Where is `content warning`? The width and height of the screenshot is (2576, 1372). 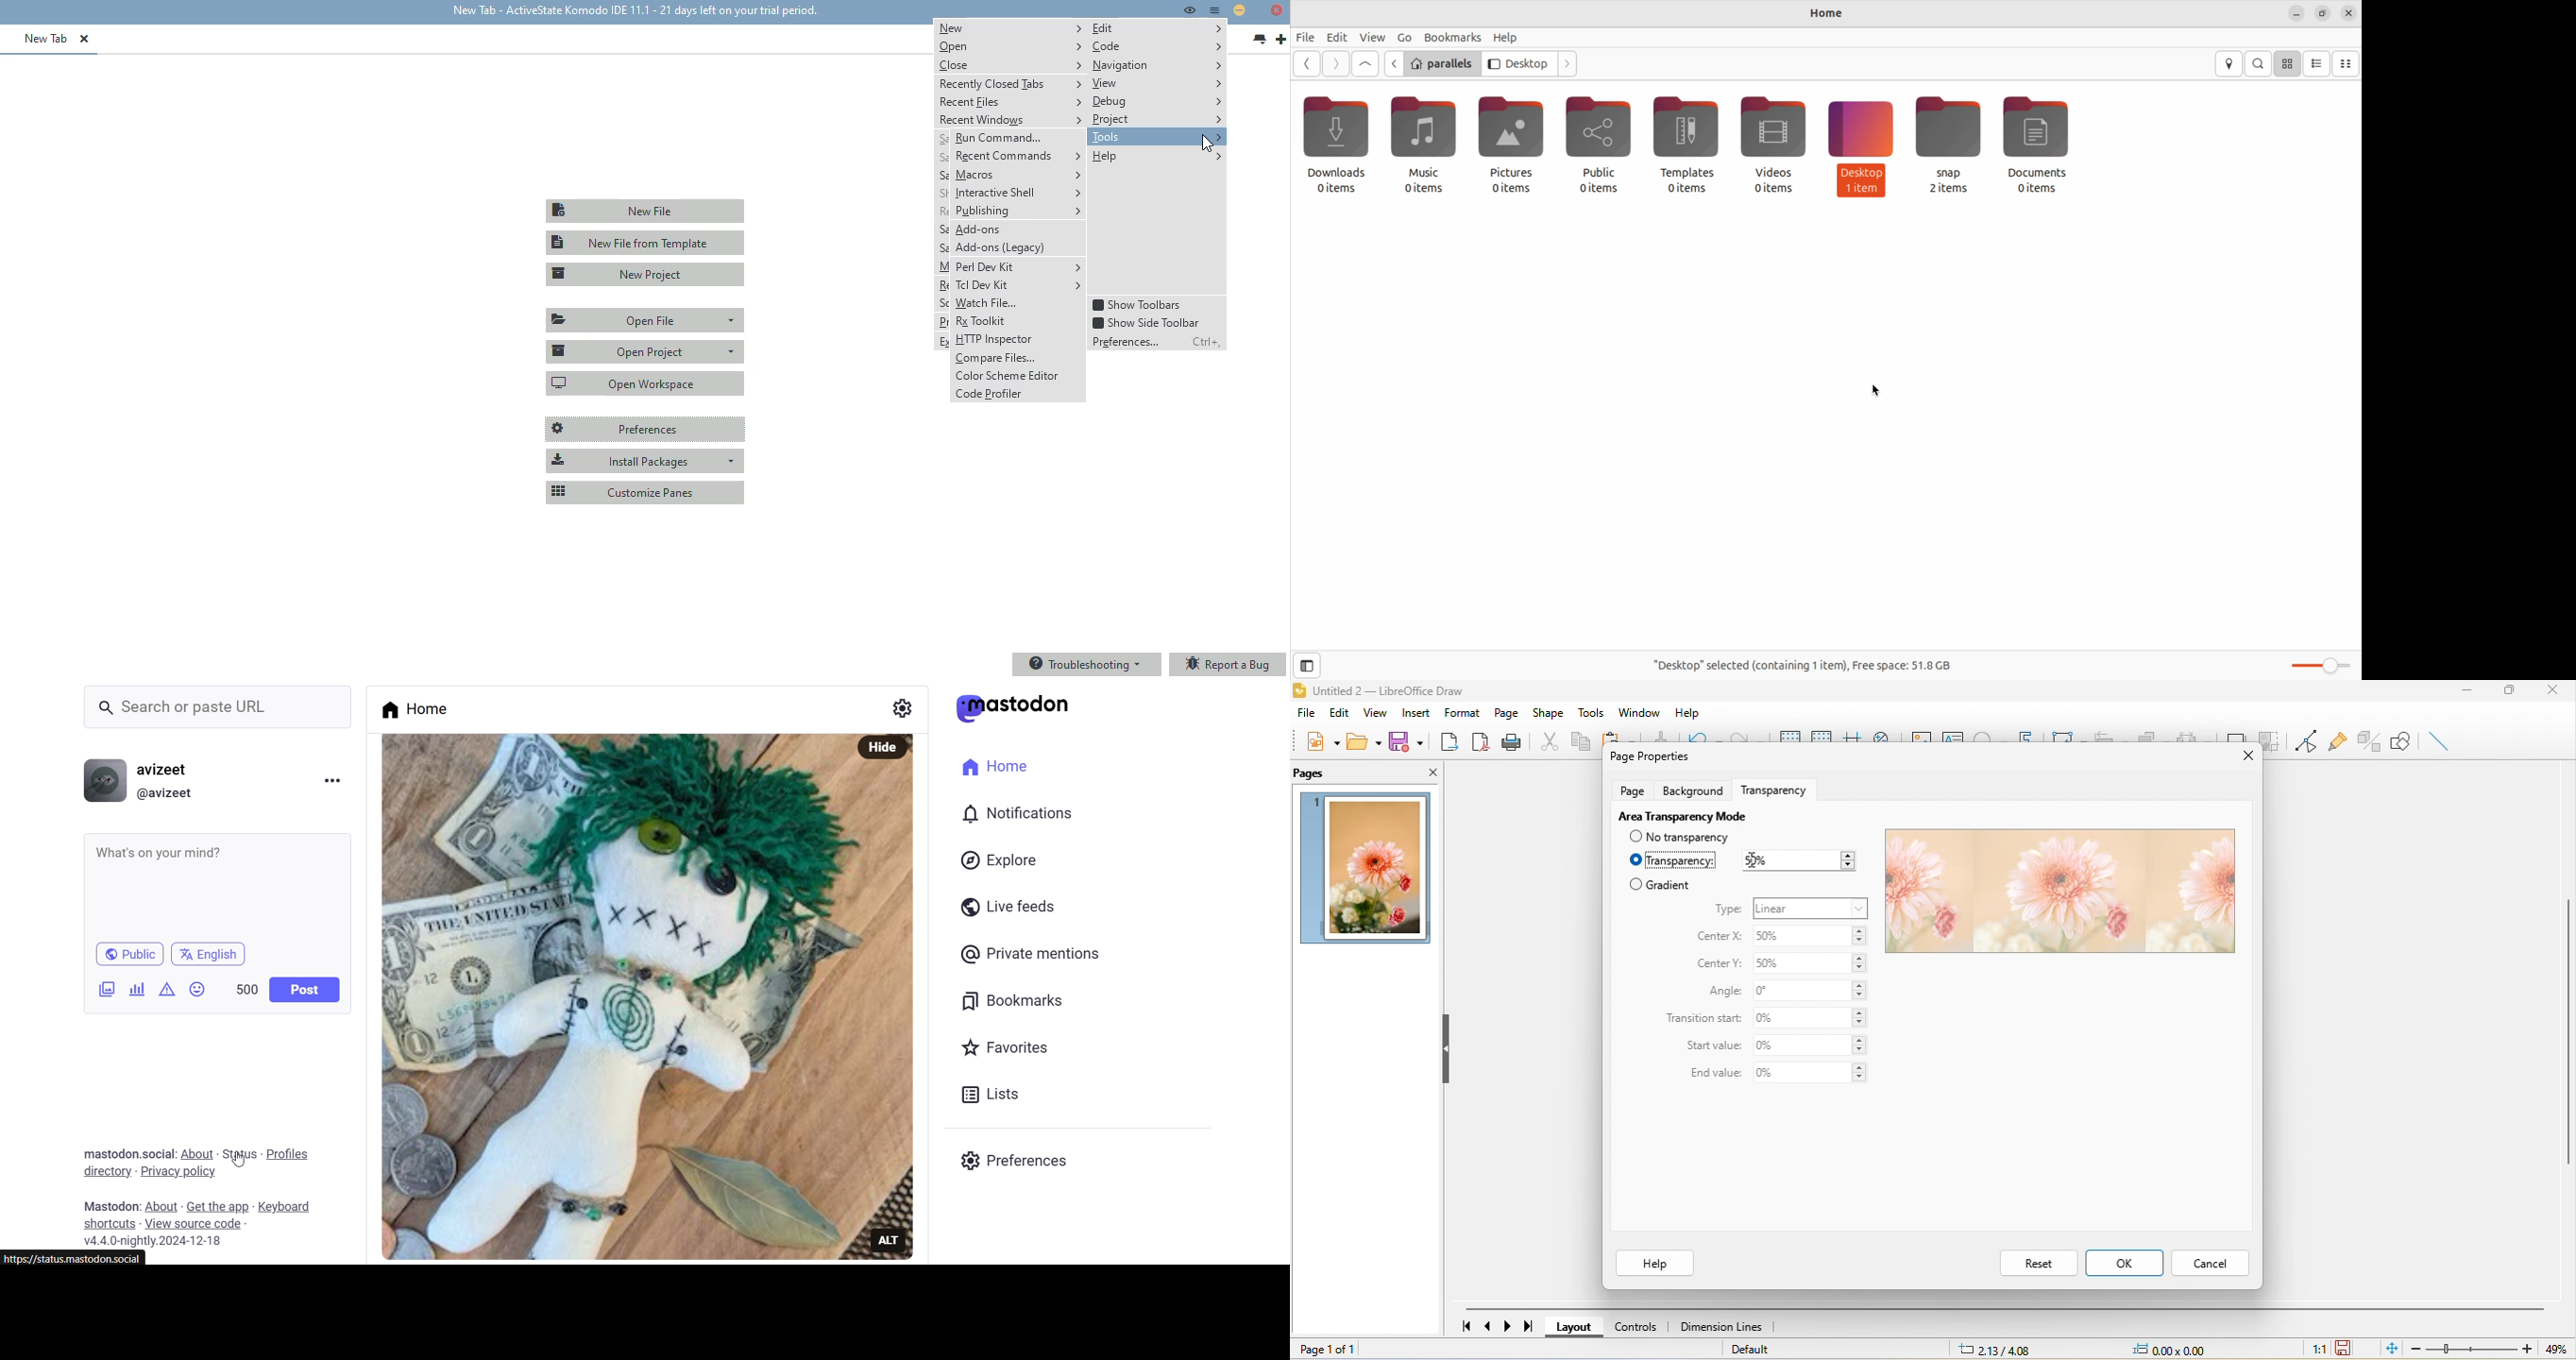 content warning is located at coordinates (166, 986).